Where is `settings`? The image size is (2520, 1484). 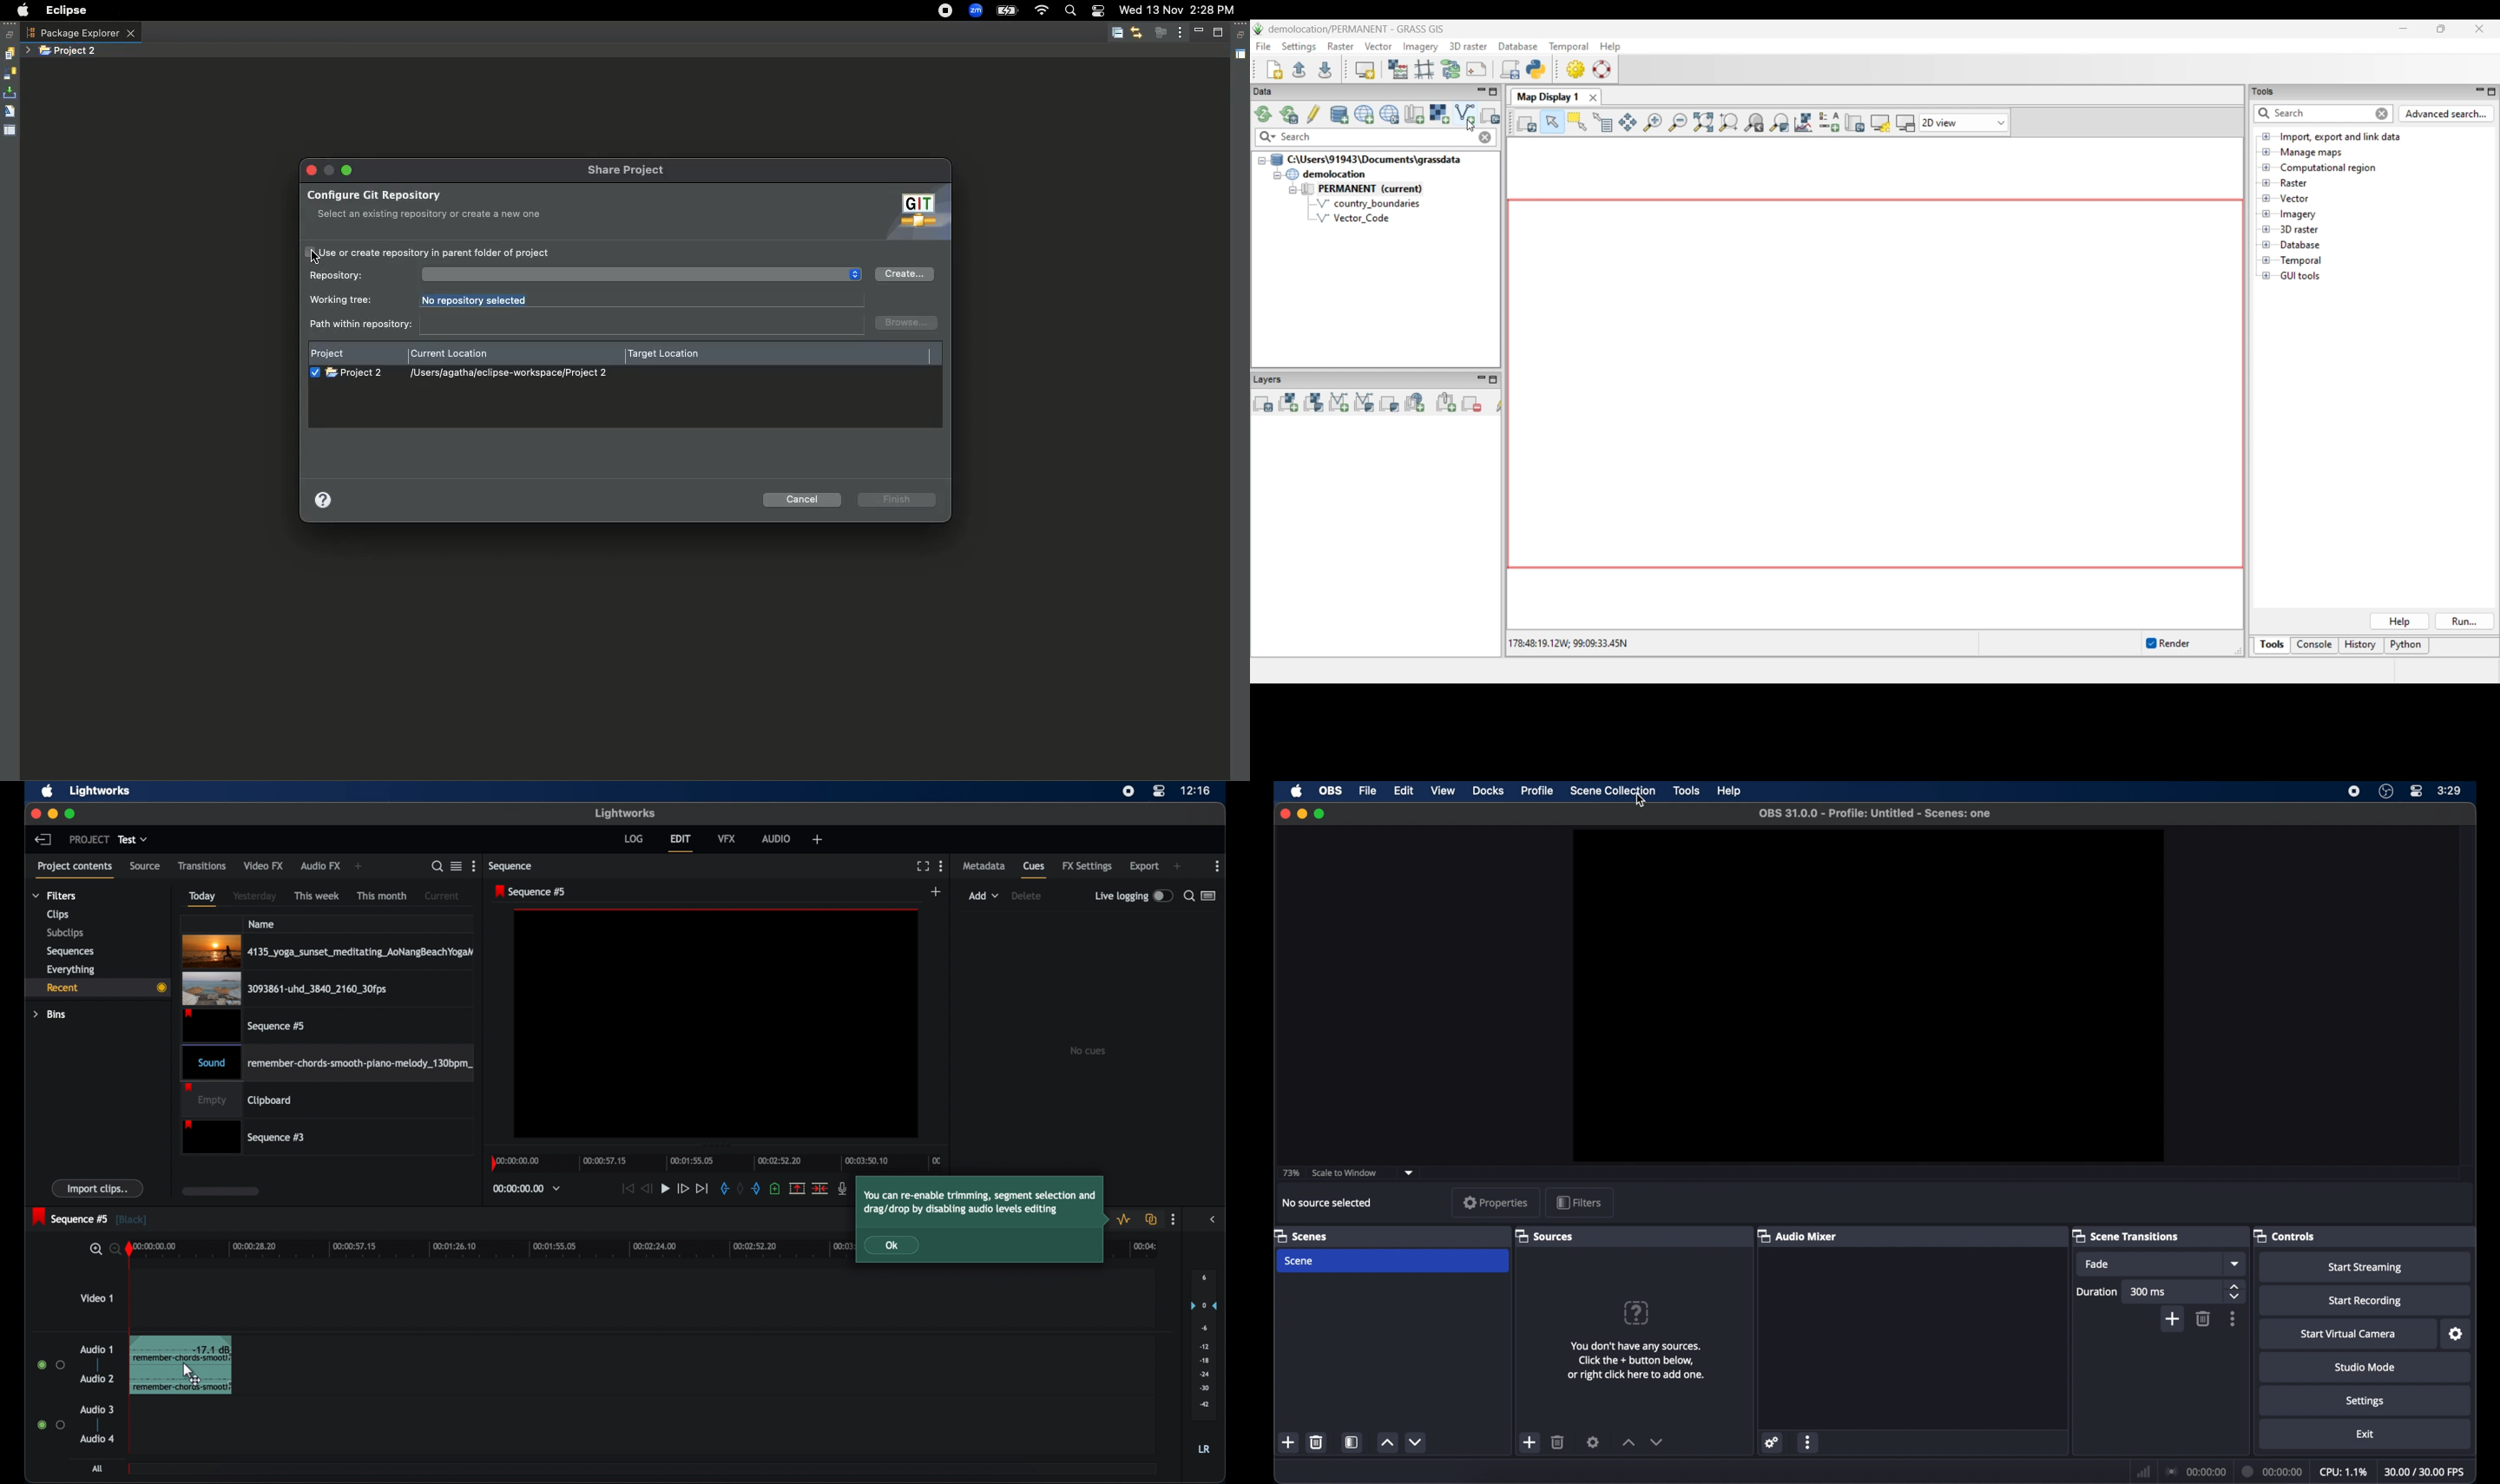
settings is located at coordinates (1770, 1442).